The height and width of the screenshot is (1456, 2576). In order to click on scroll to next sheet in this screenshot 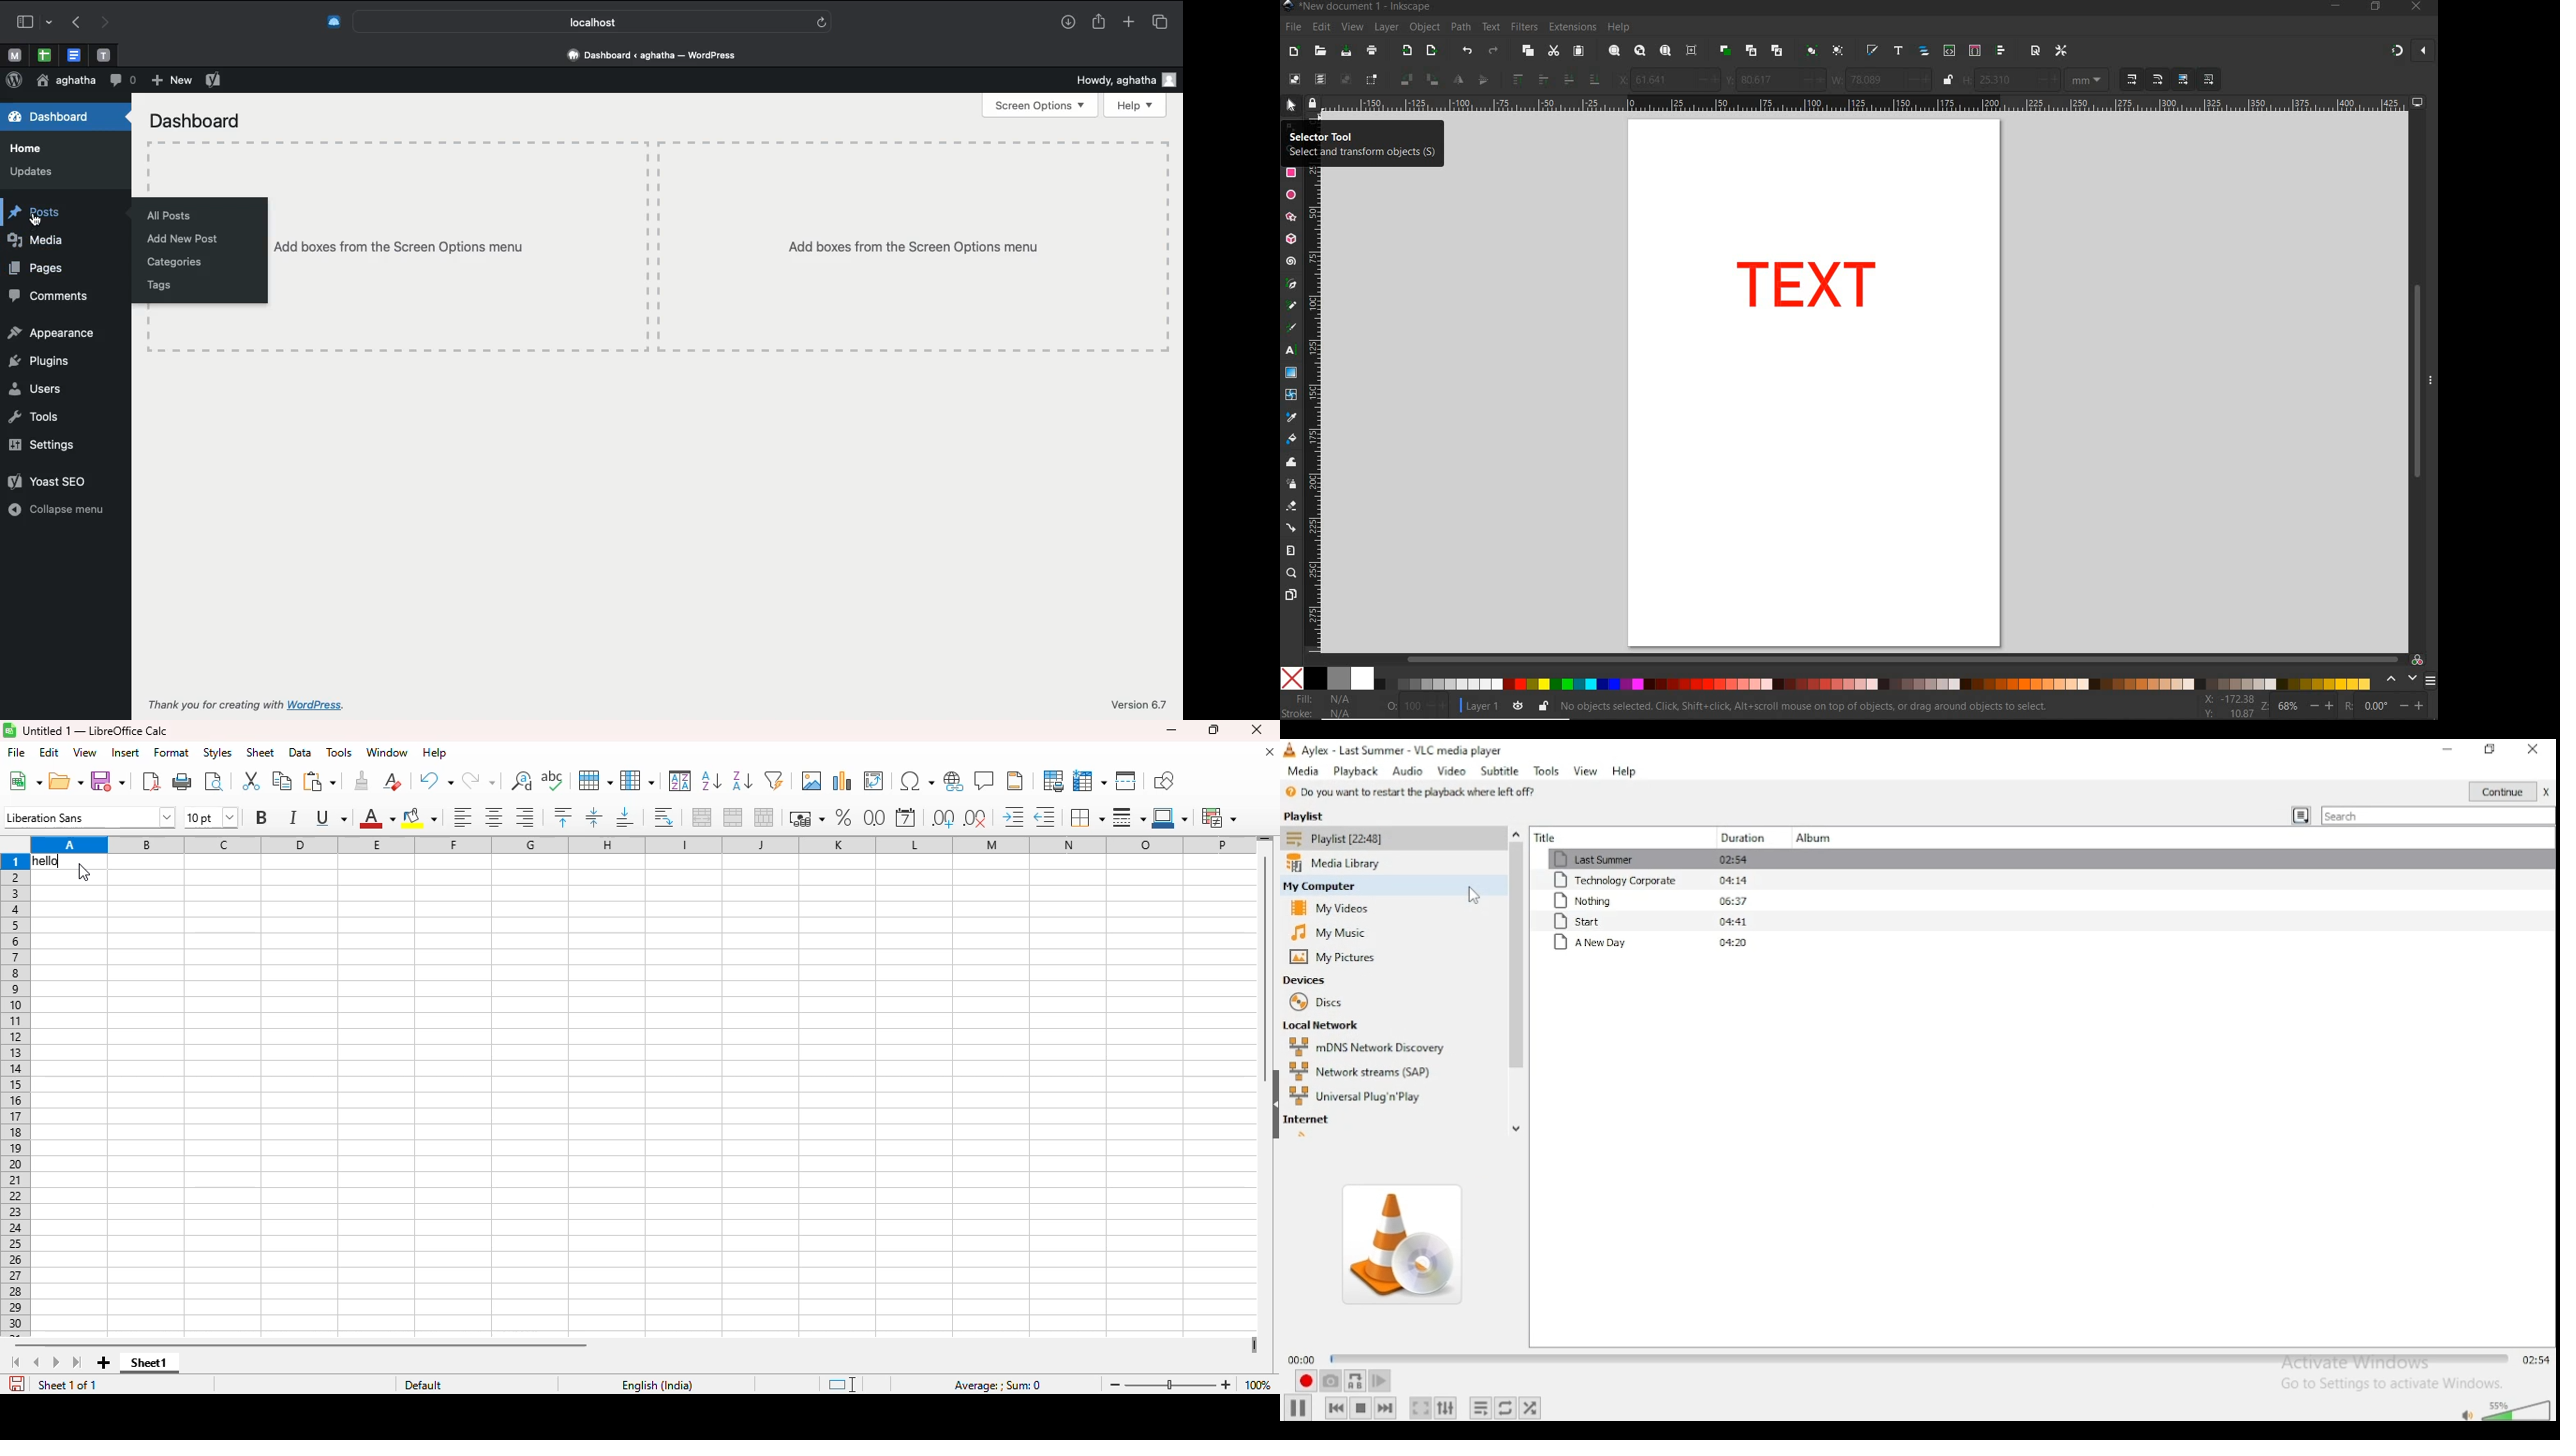, I will do `click(56, 1362)`.